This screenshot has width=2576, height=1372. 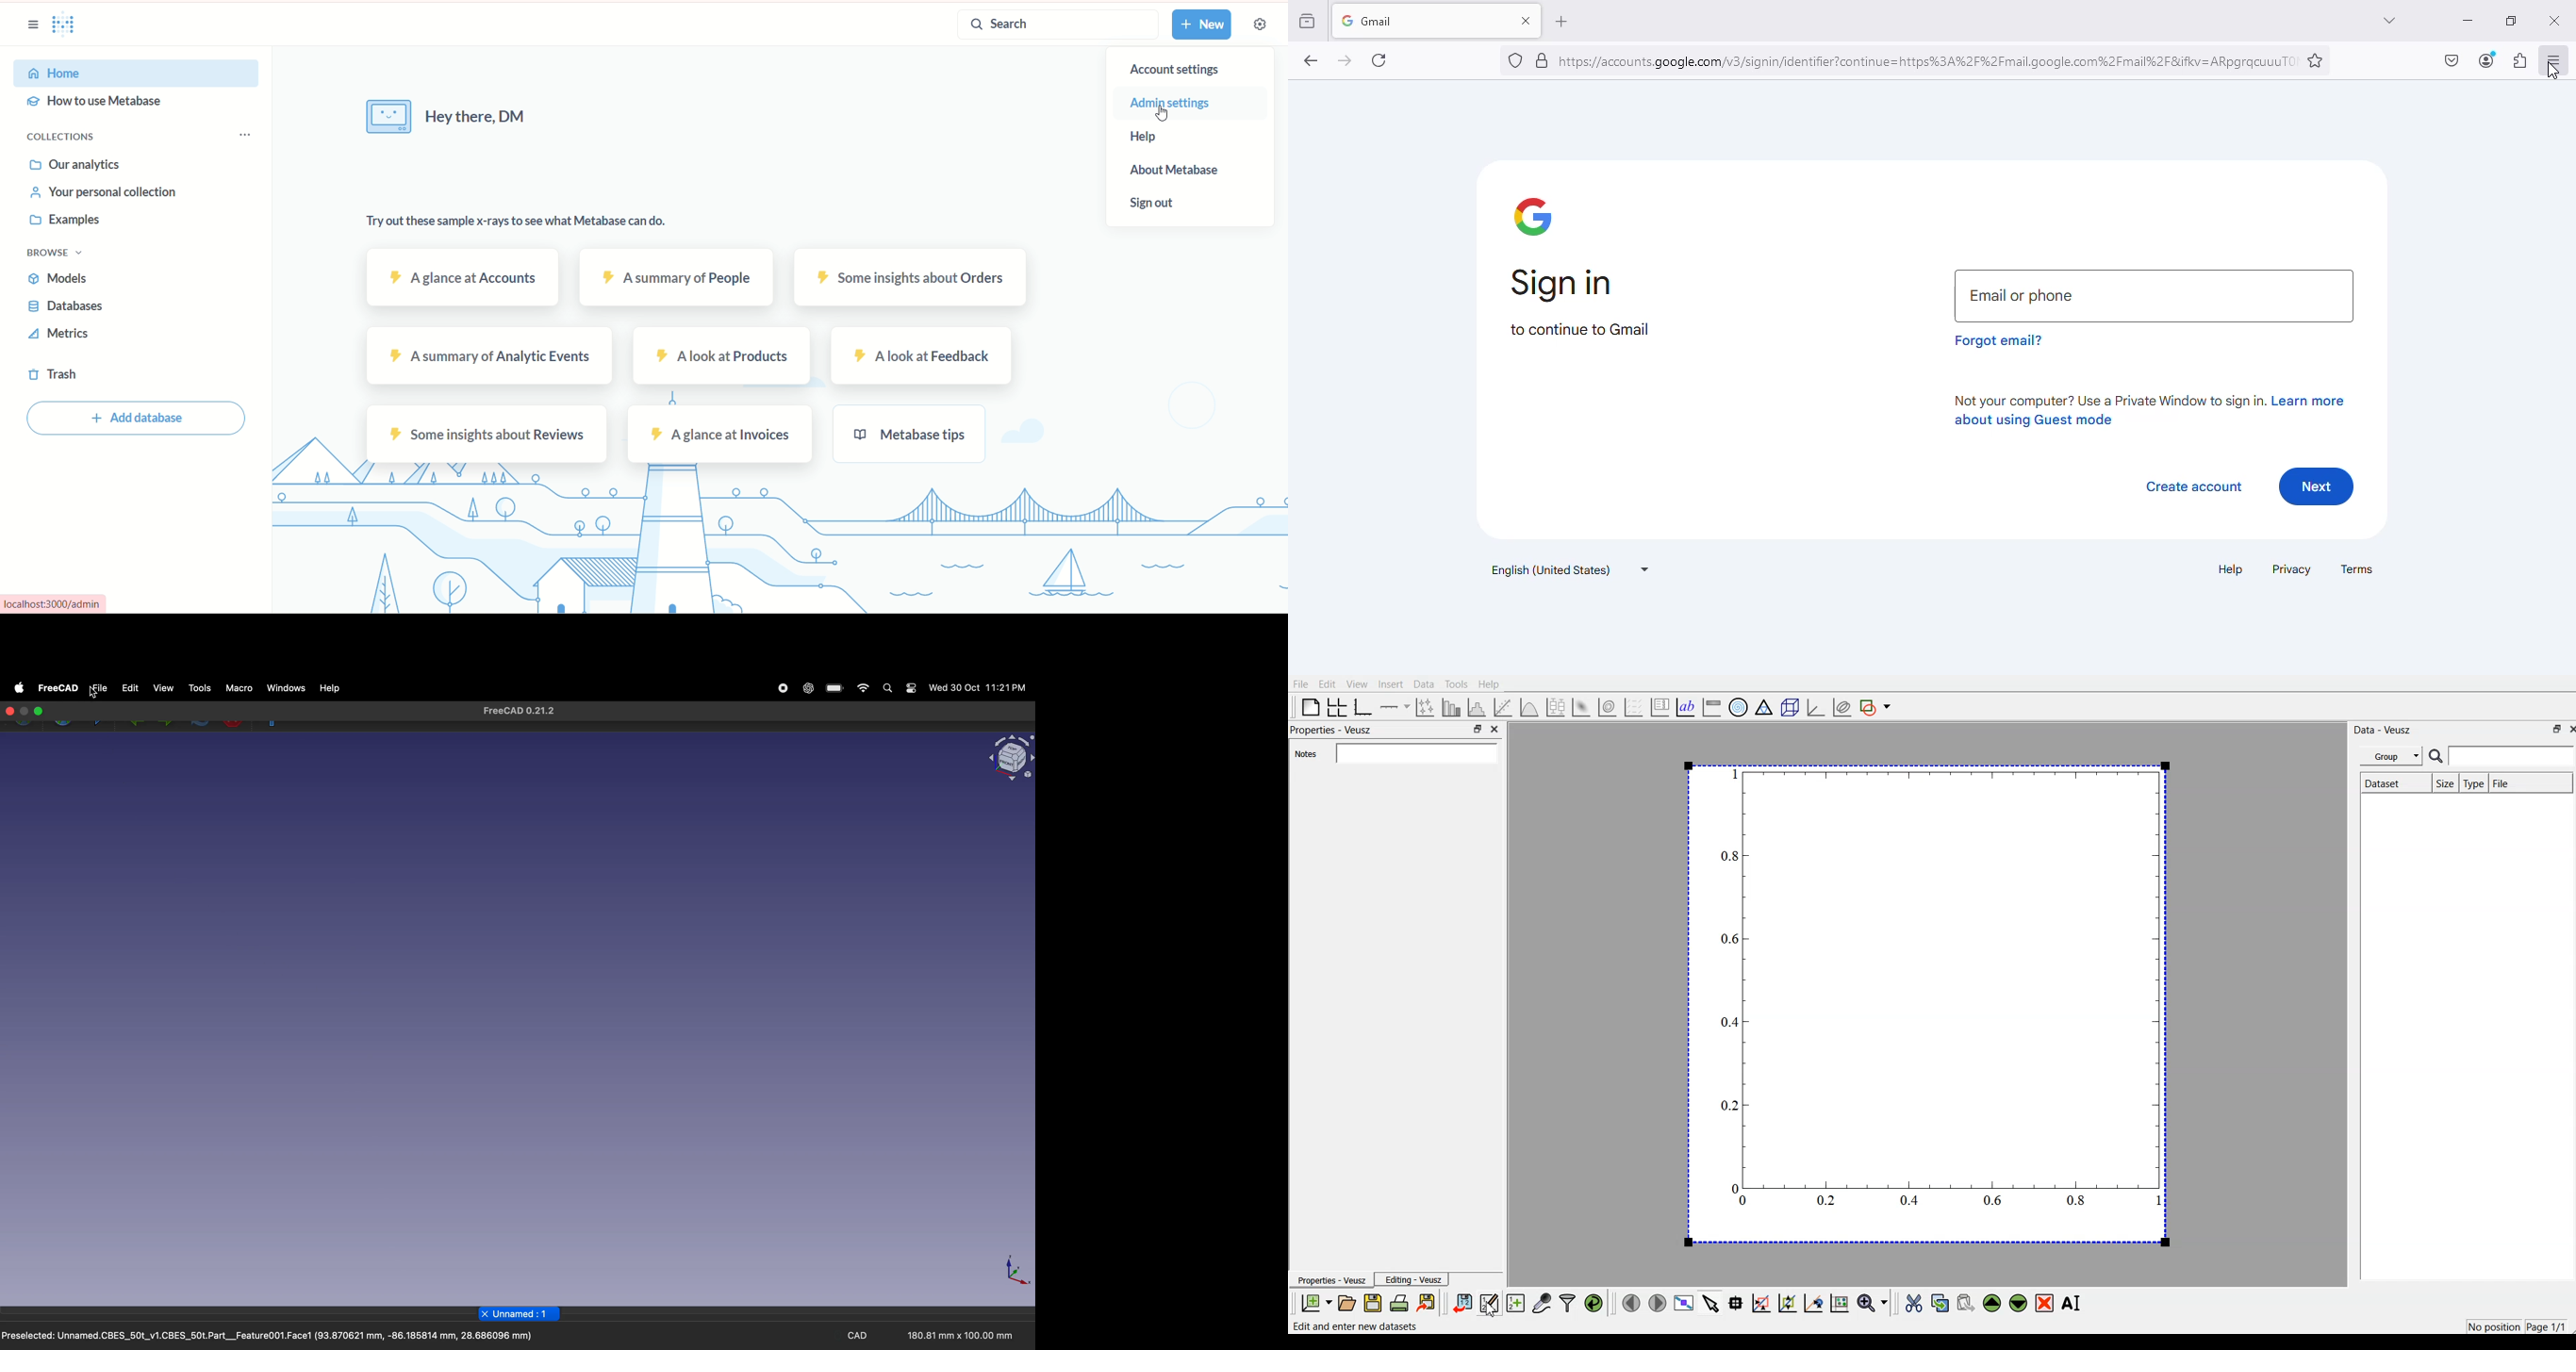 I want to click on Enter full screen, so click(x=38, y=712).